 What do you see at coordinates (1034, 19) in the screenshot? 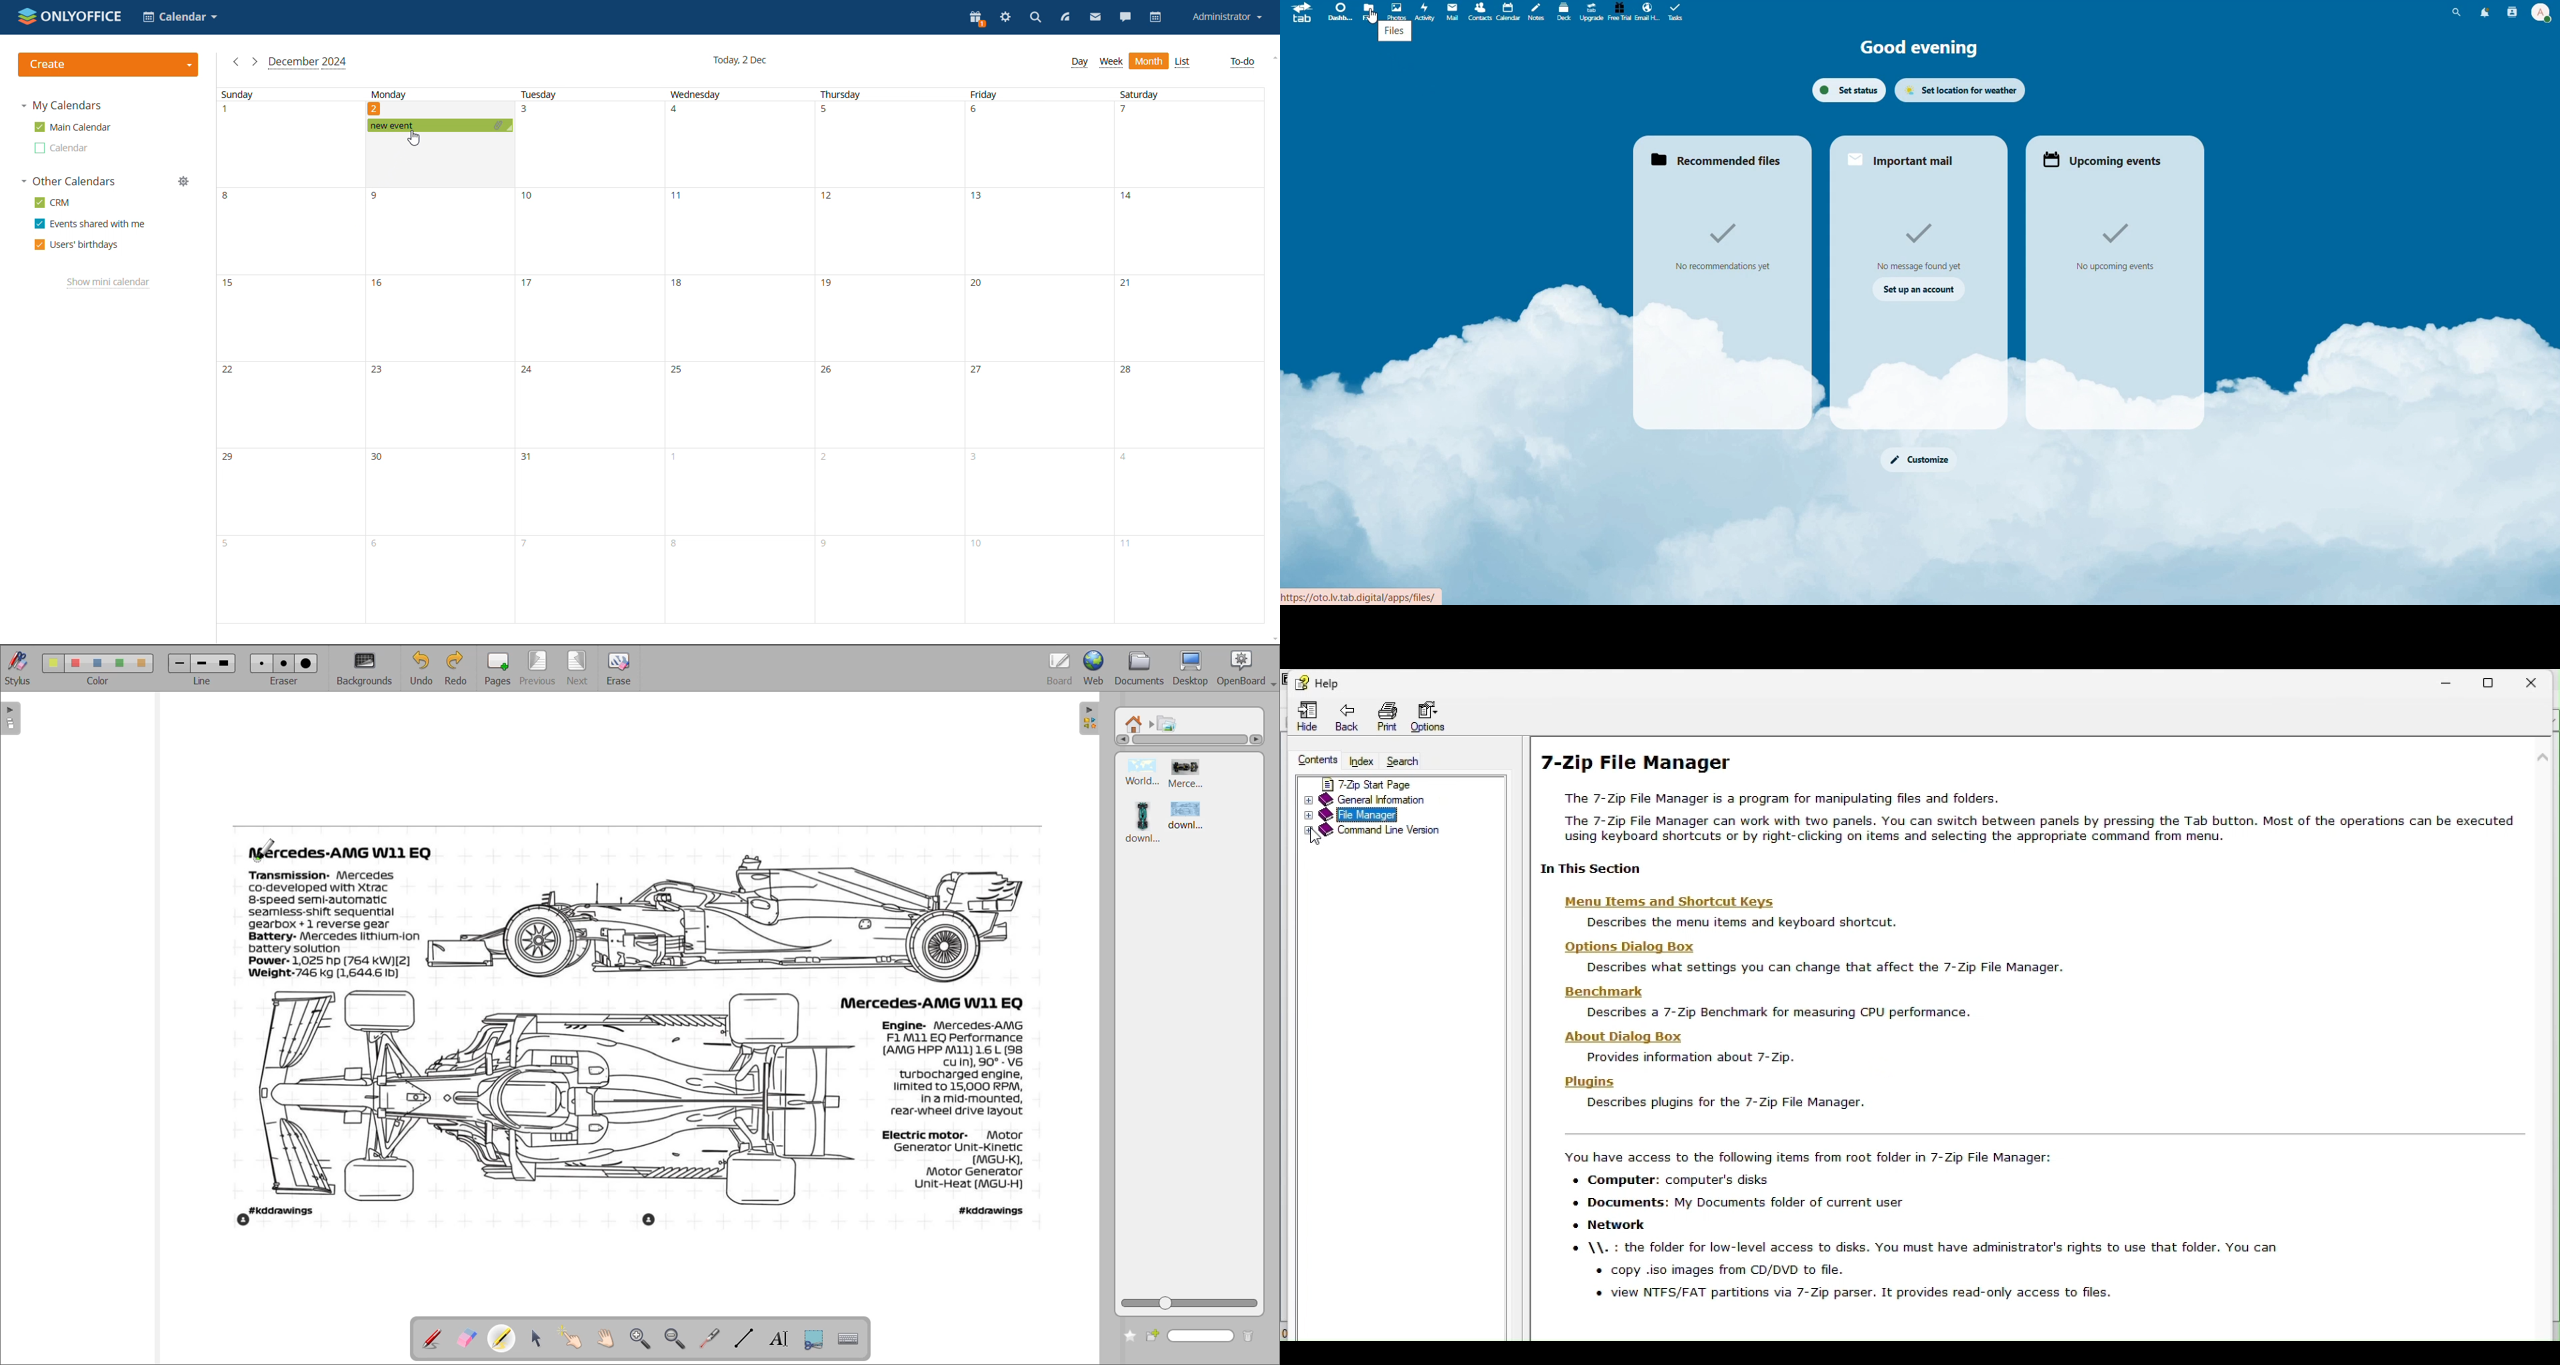
I see `search` at bounding box center [1034, 19].